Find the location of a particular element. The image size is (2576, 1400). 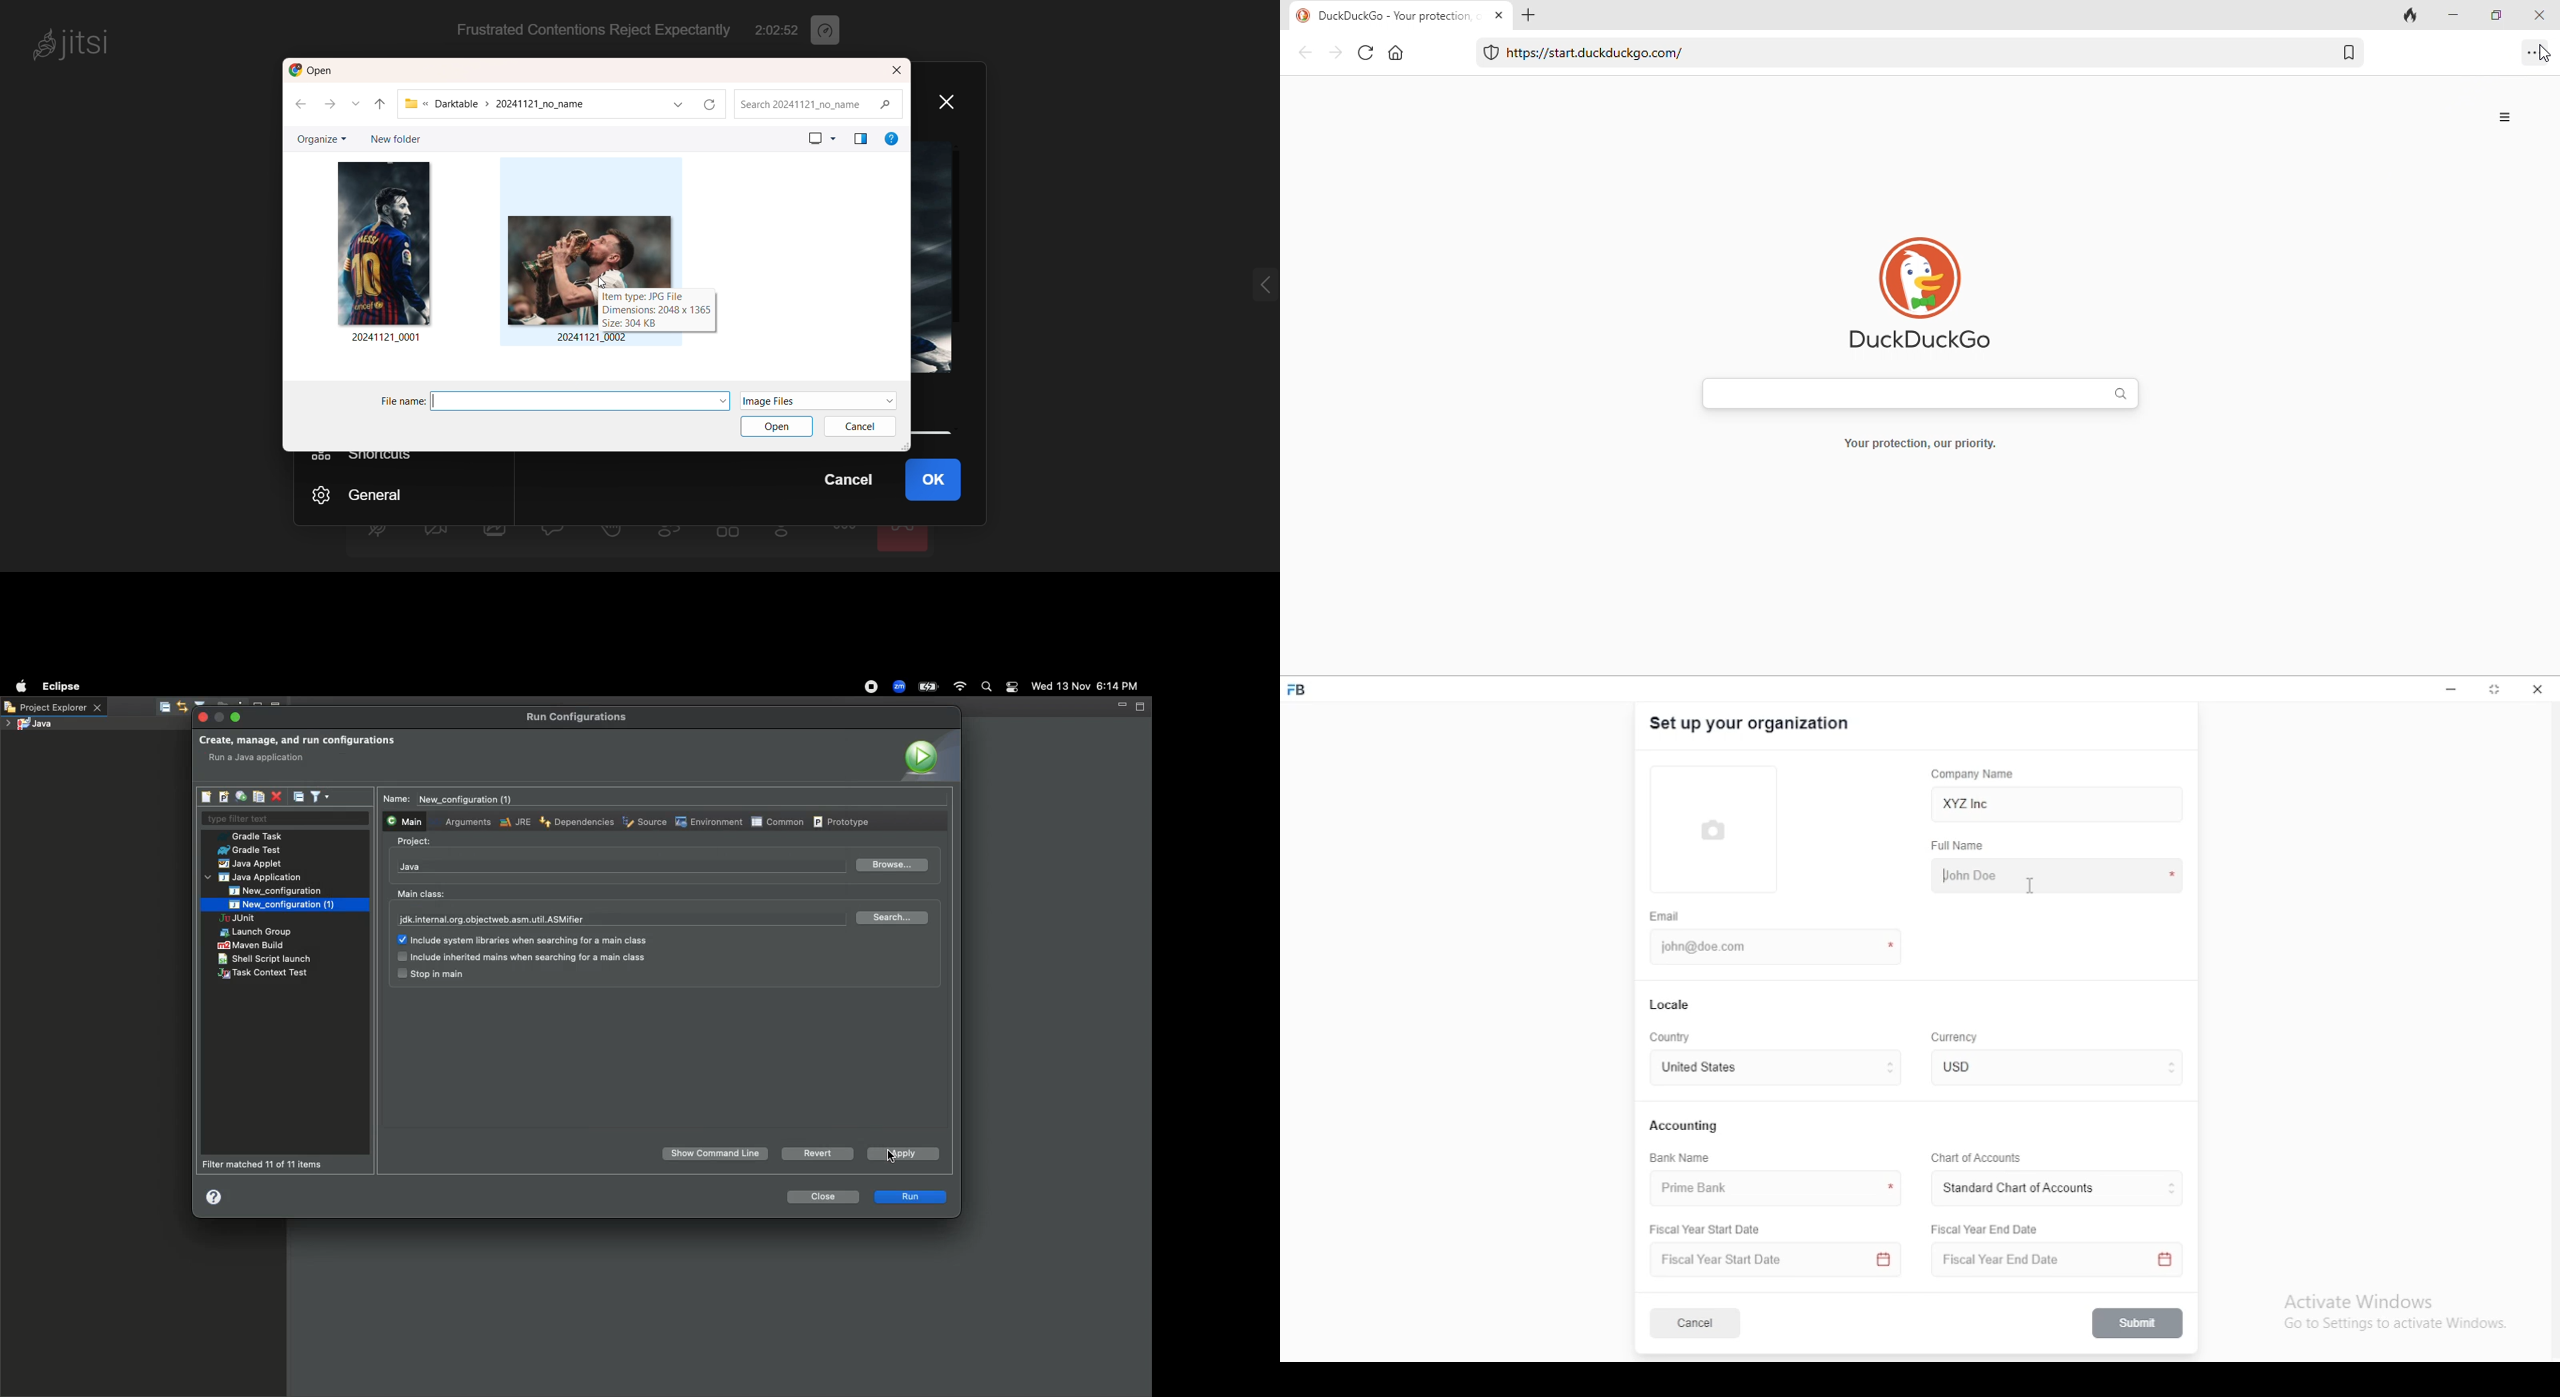

email is located at coordinates (1665, 916).